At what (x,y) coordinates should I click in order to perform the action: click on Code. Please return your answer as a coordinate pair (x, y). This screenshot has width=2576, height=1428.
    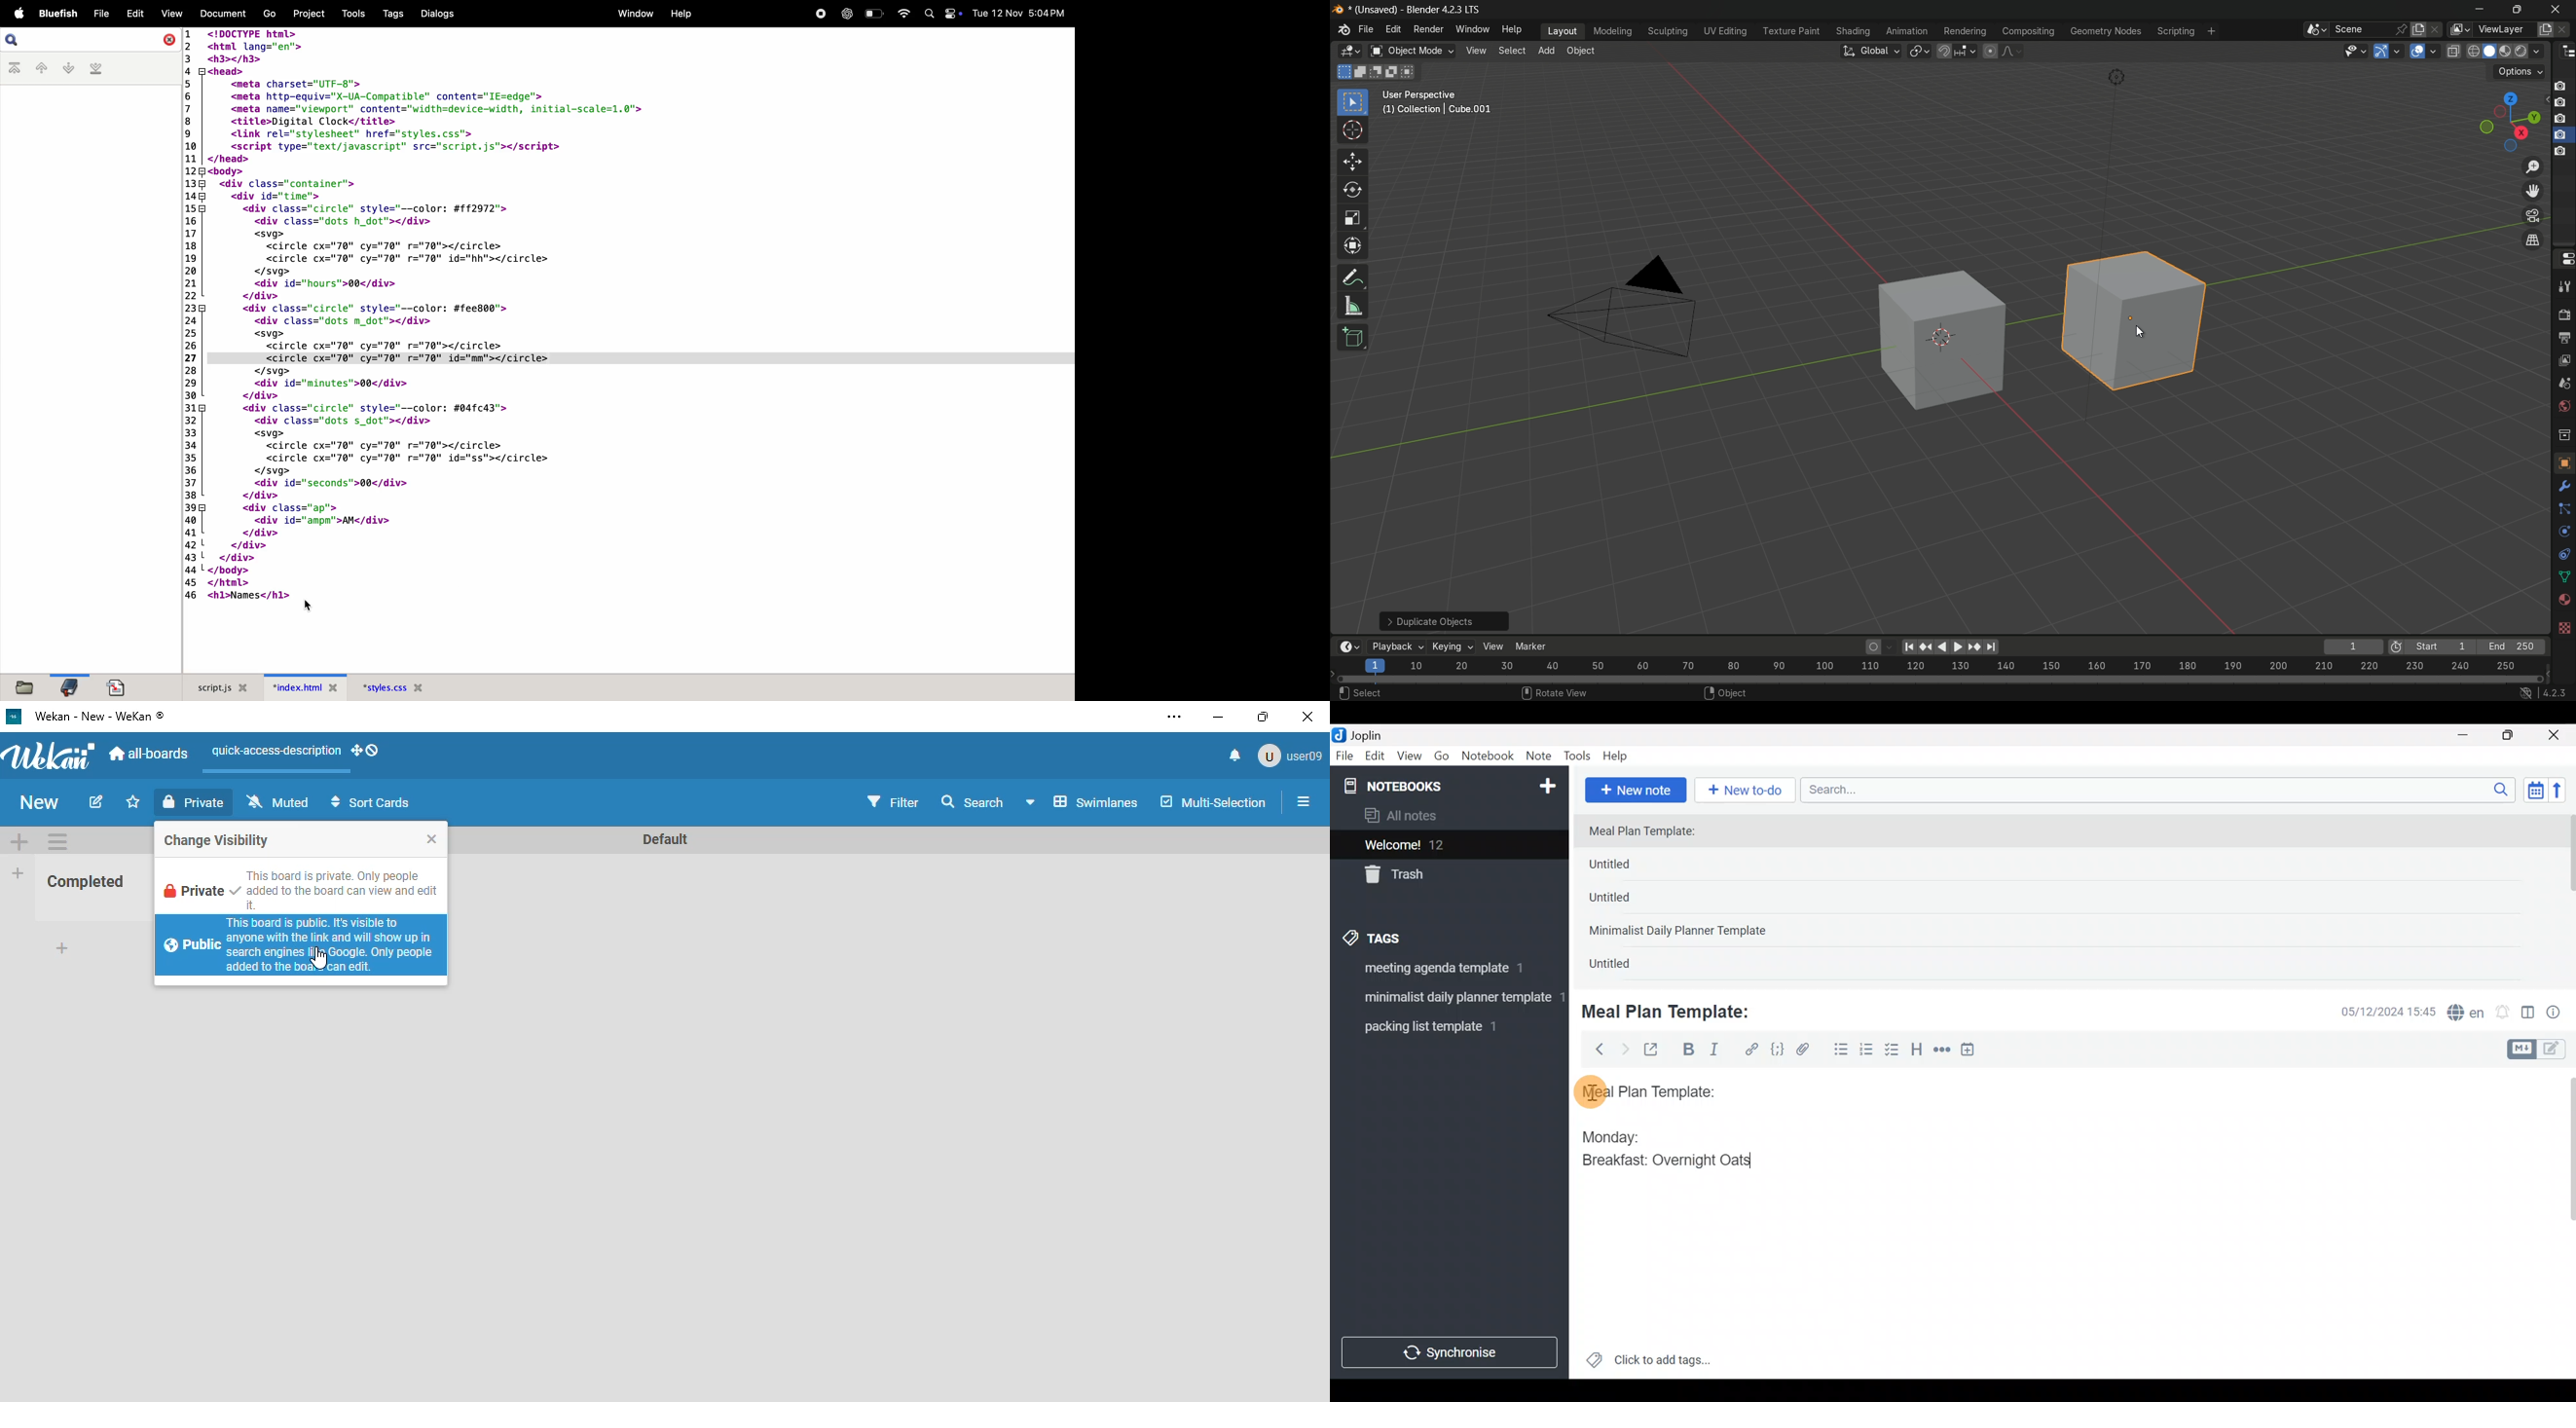
    Looking at the image, I should click on (1776, 1049).